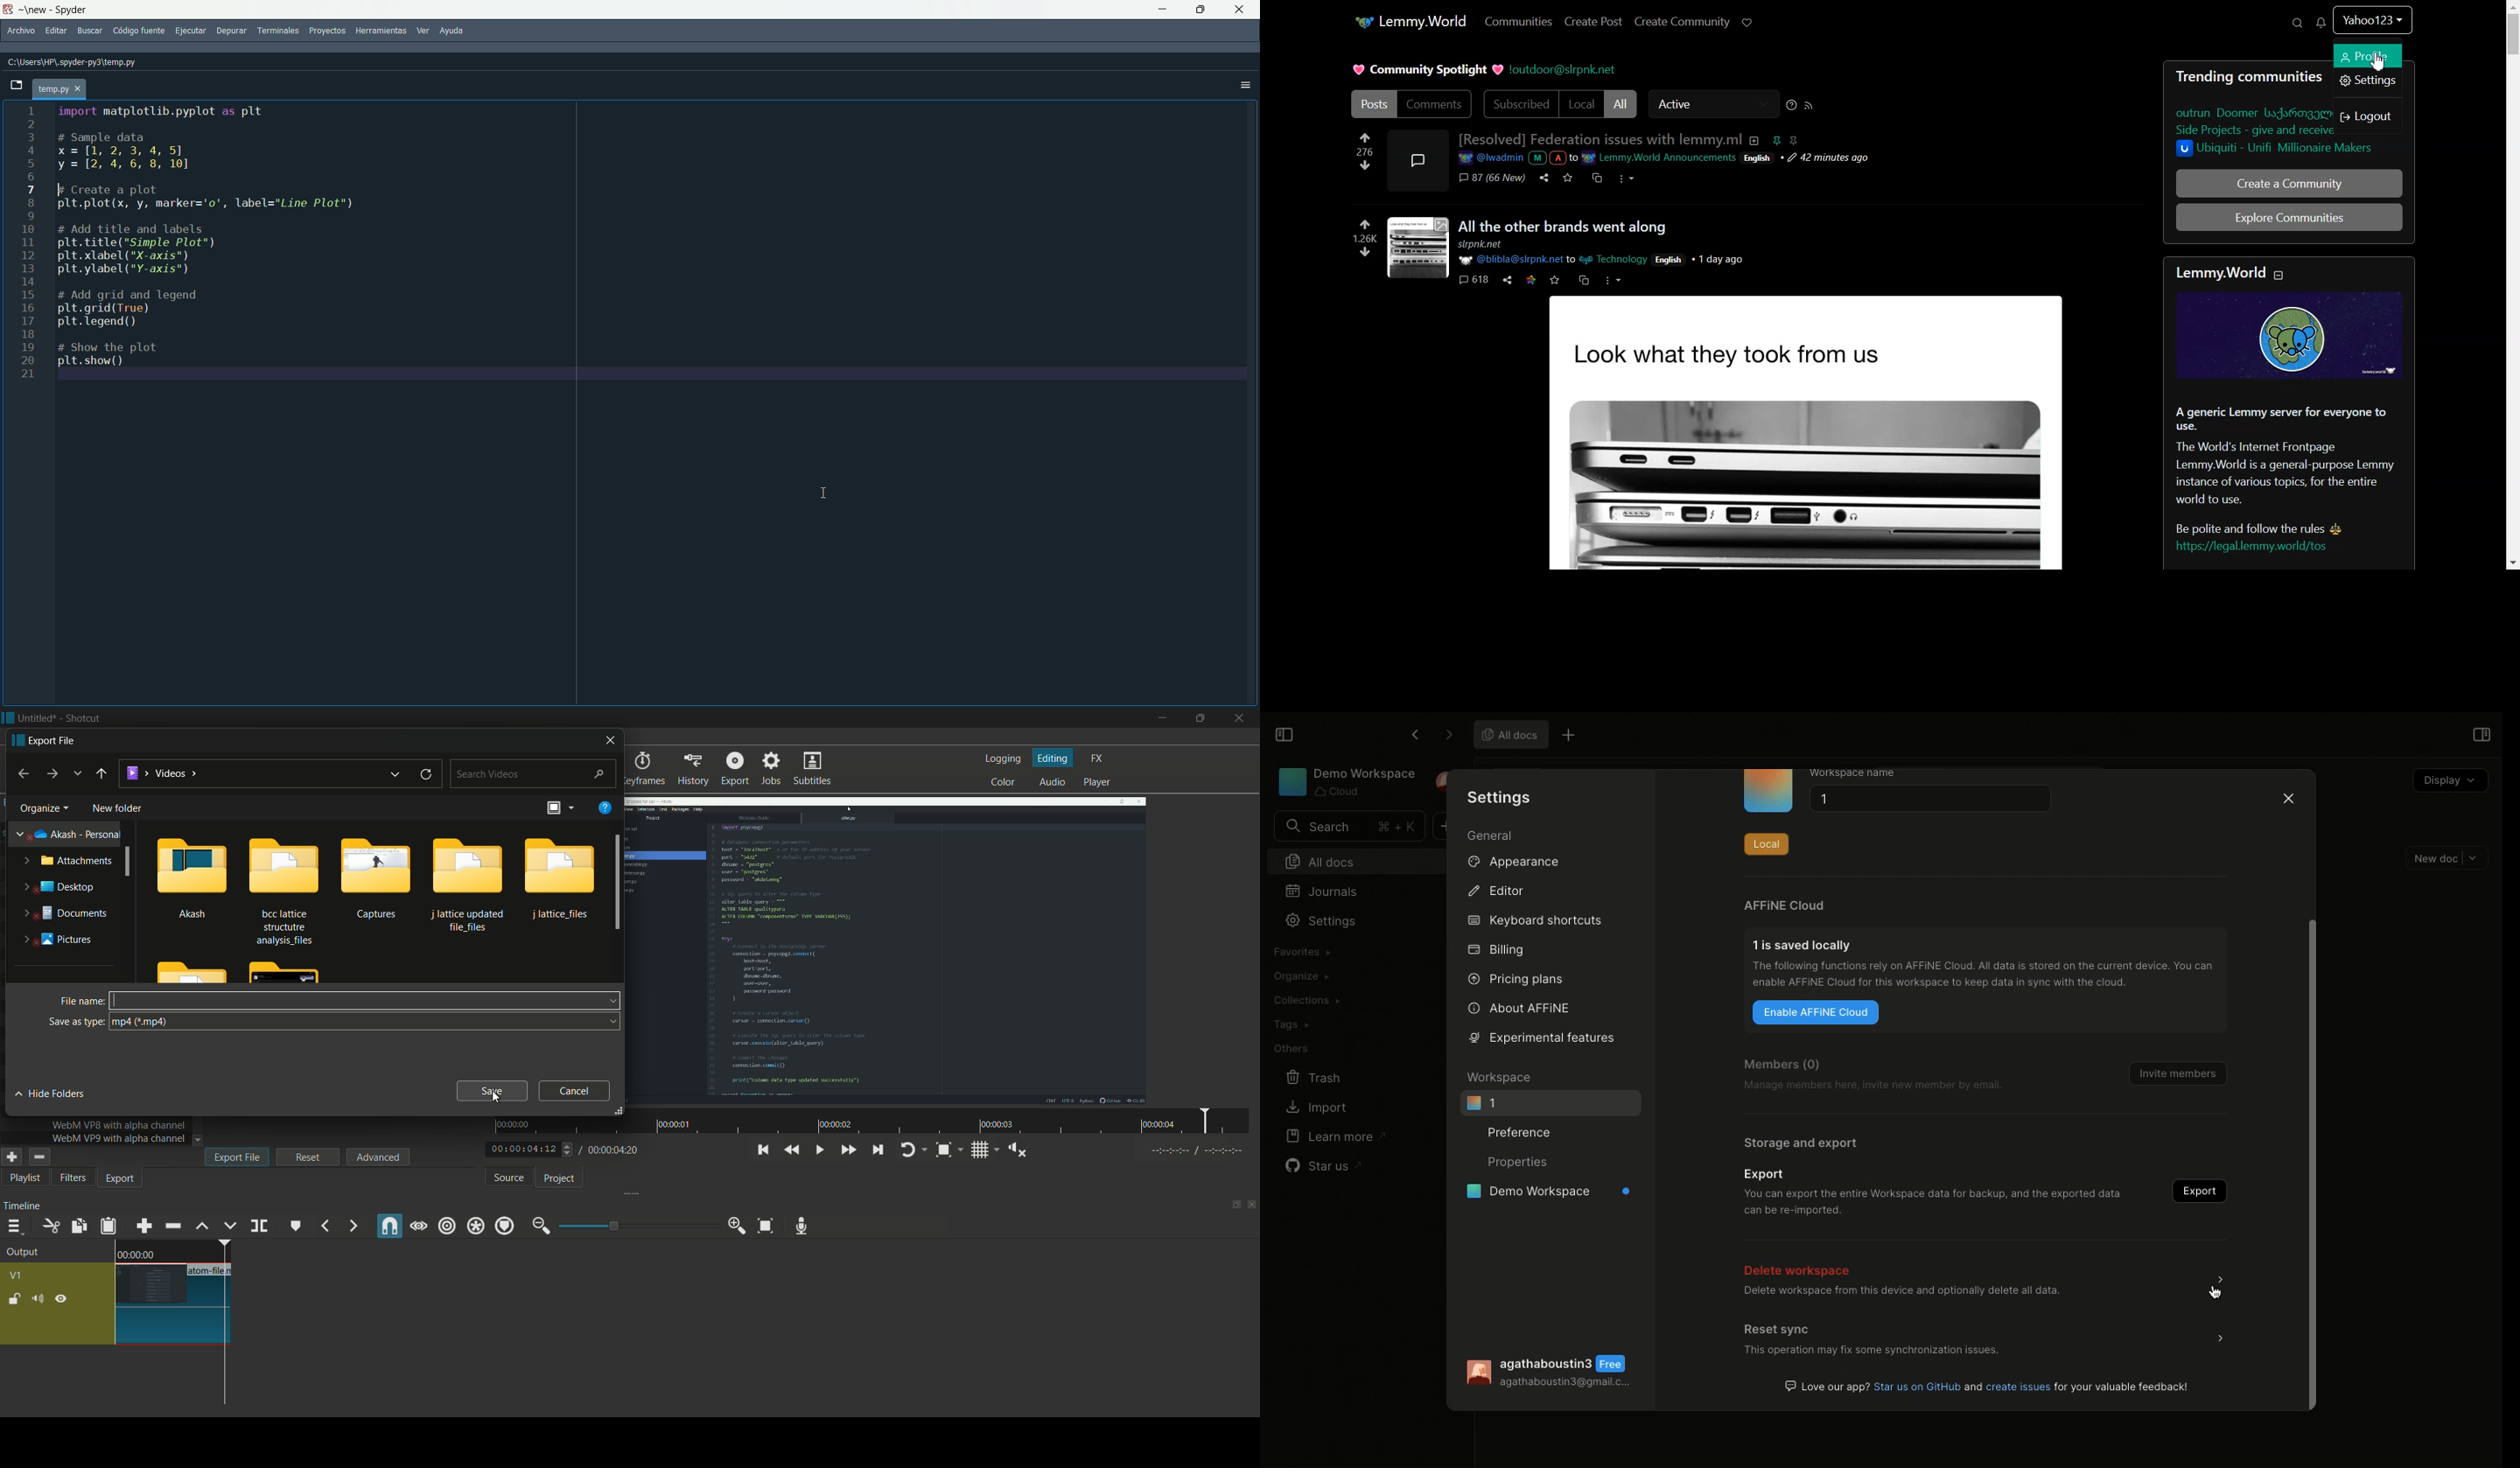  I want to click on Support Limmy, so click(1749, 22).